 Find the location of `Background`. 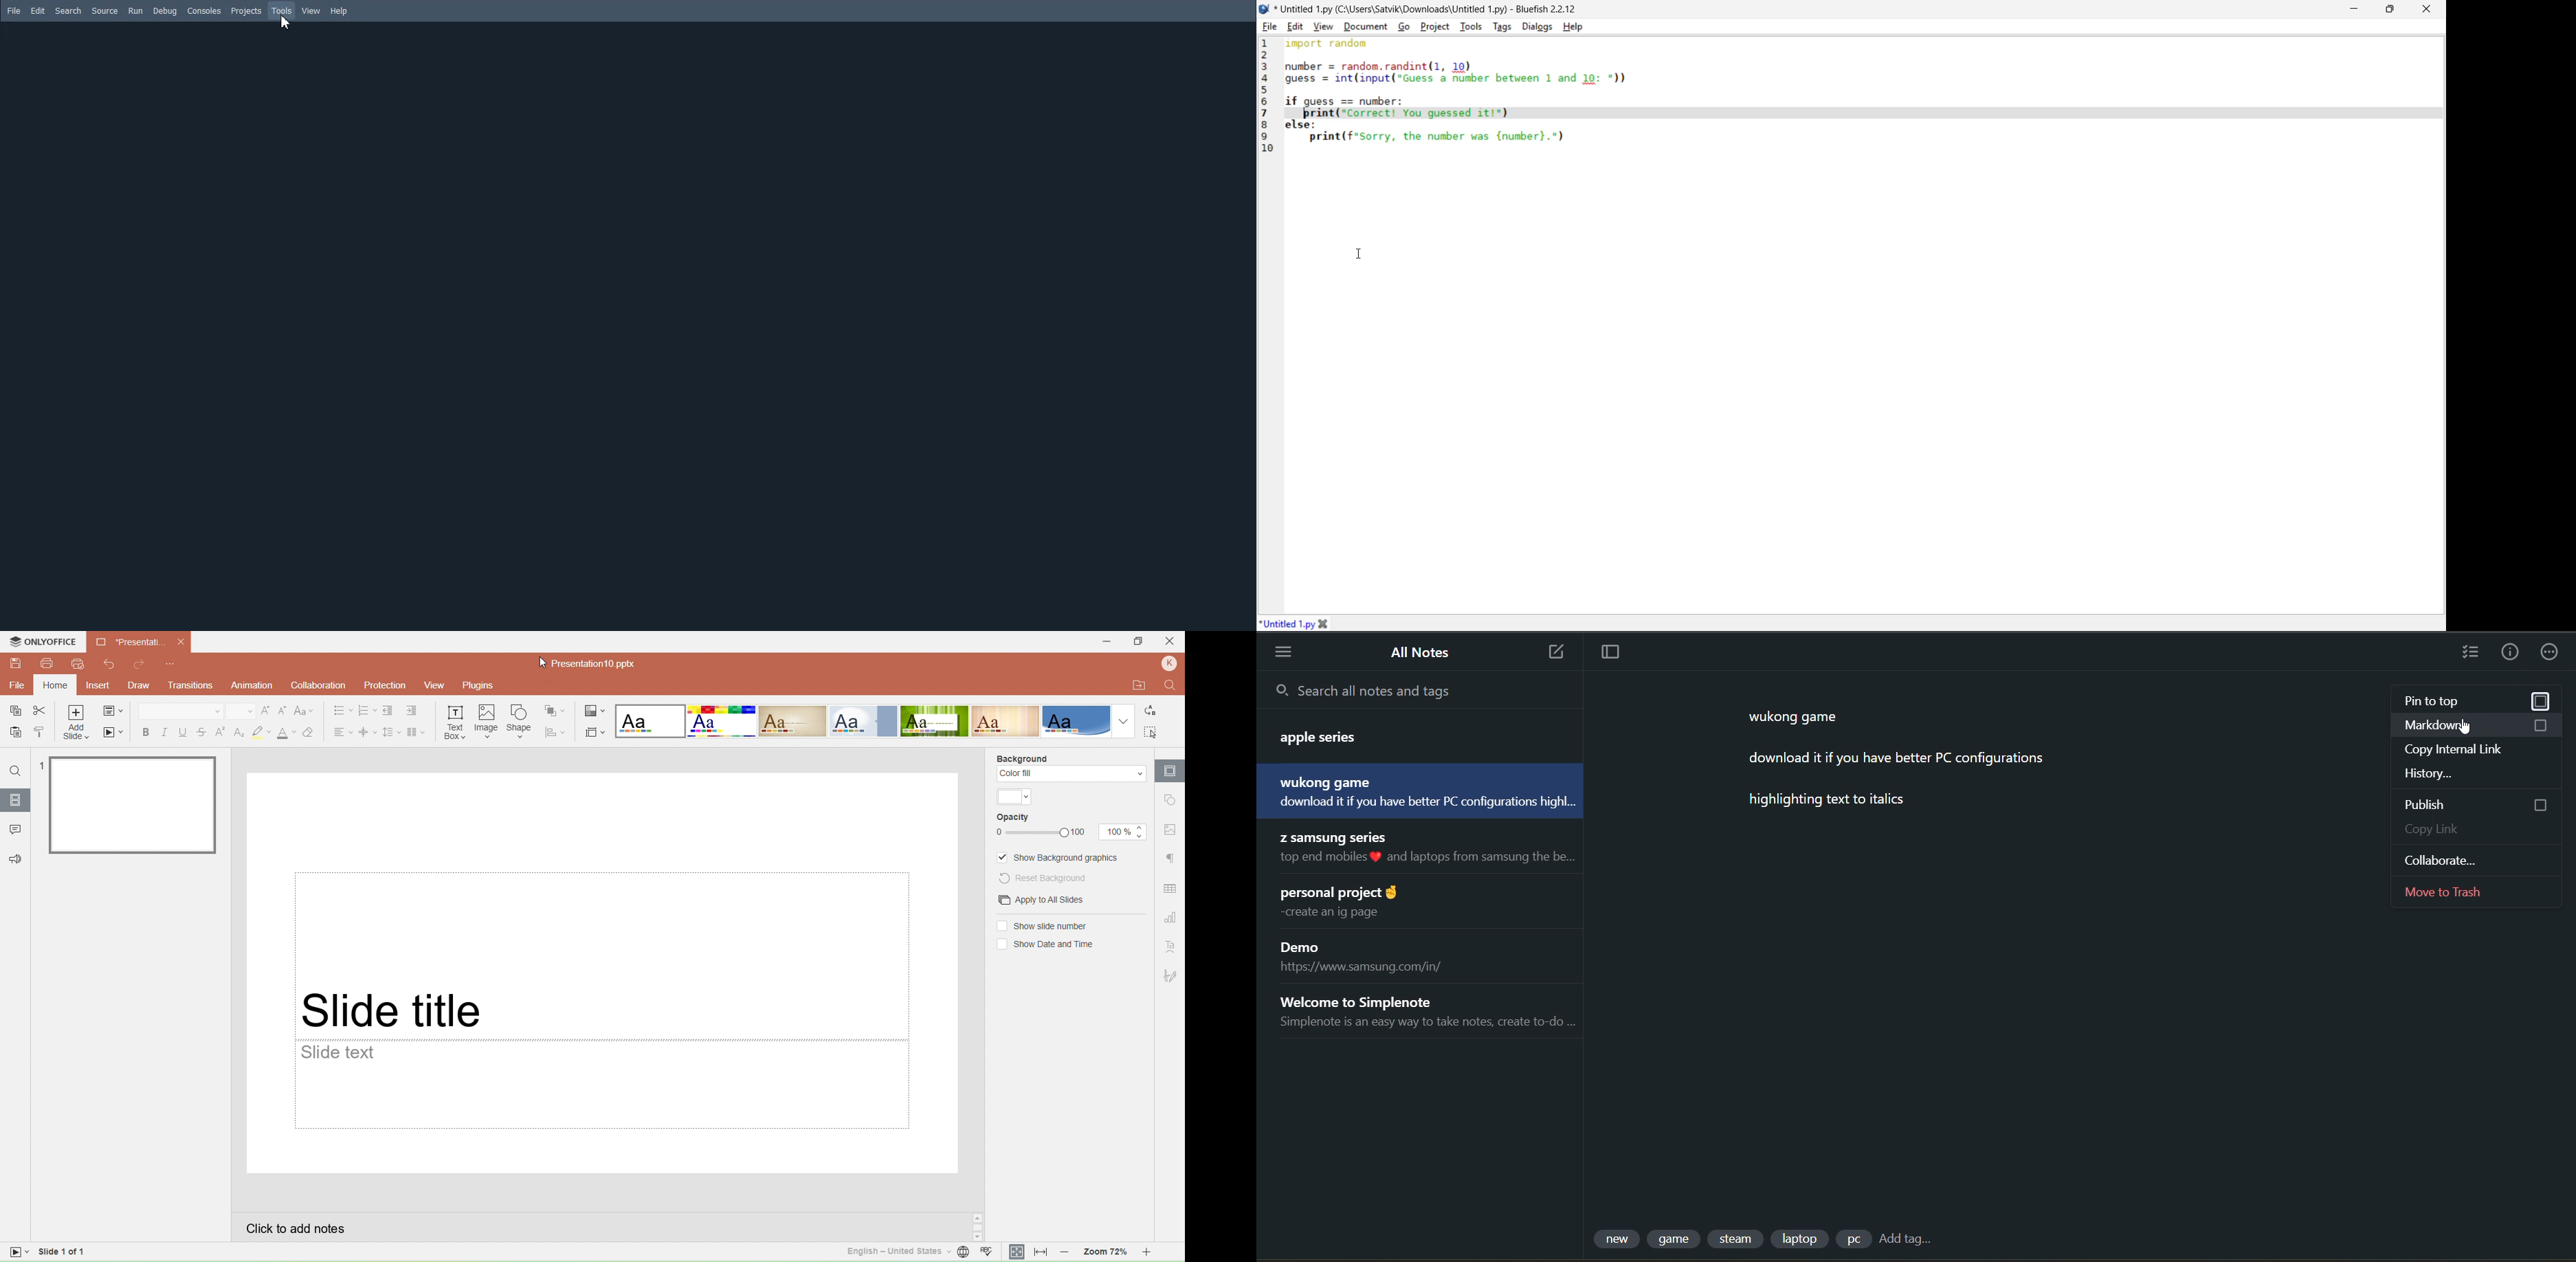

Background is located at coordinates (1022, 757).